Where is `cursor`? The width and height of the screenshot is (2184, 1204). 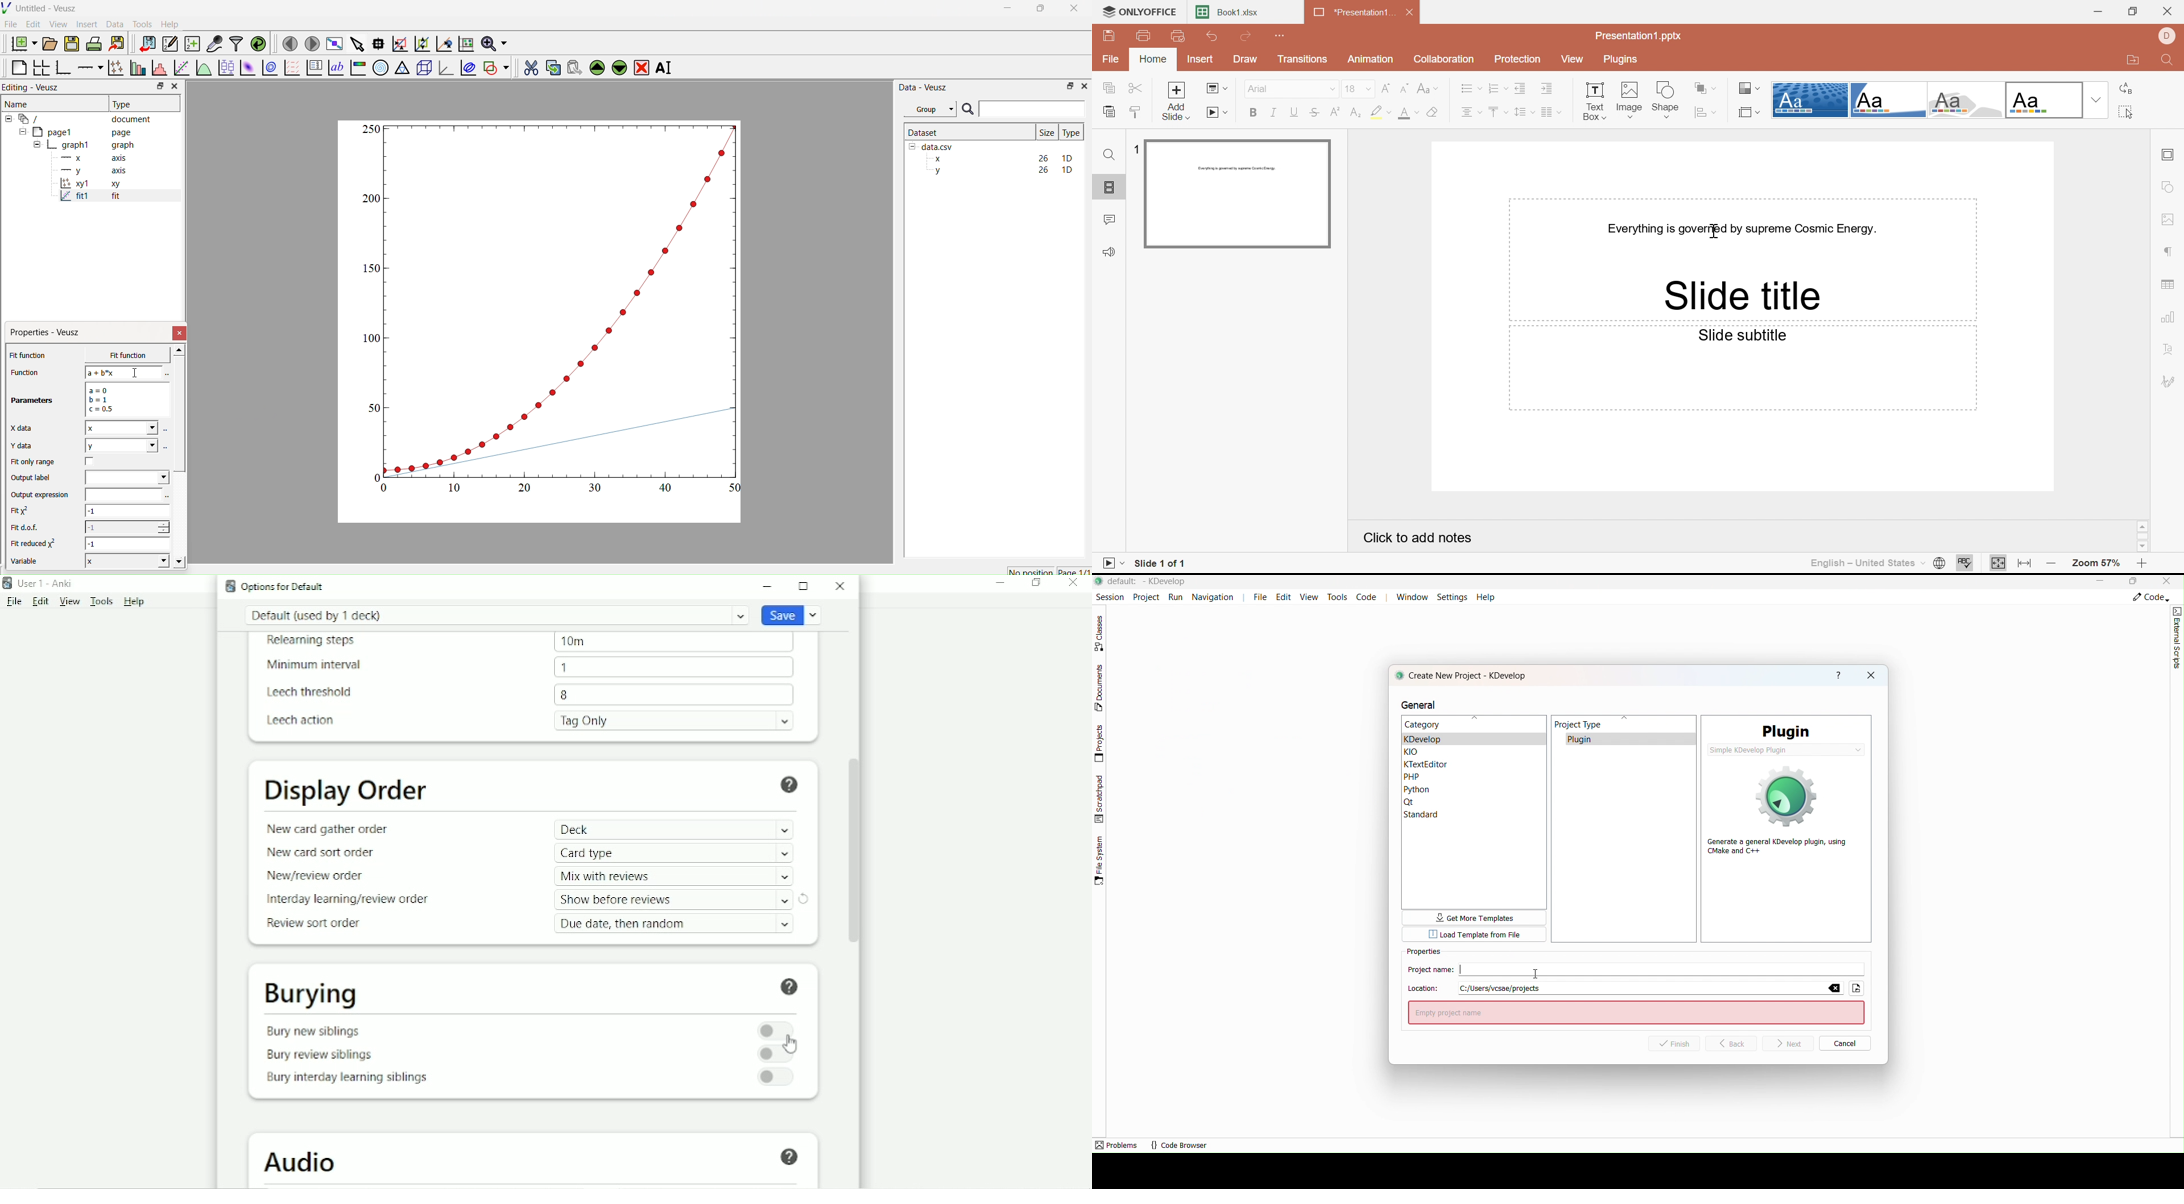 cursor is located at coordinates (792, 1044).